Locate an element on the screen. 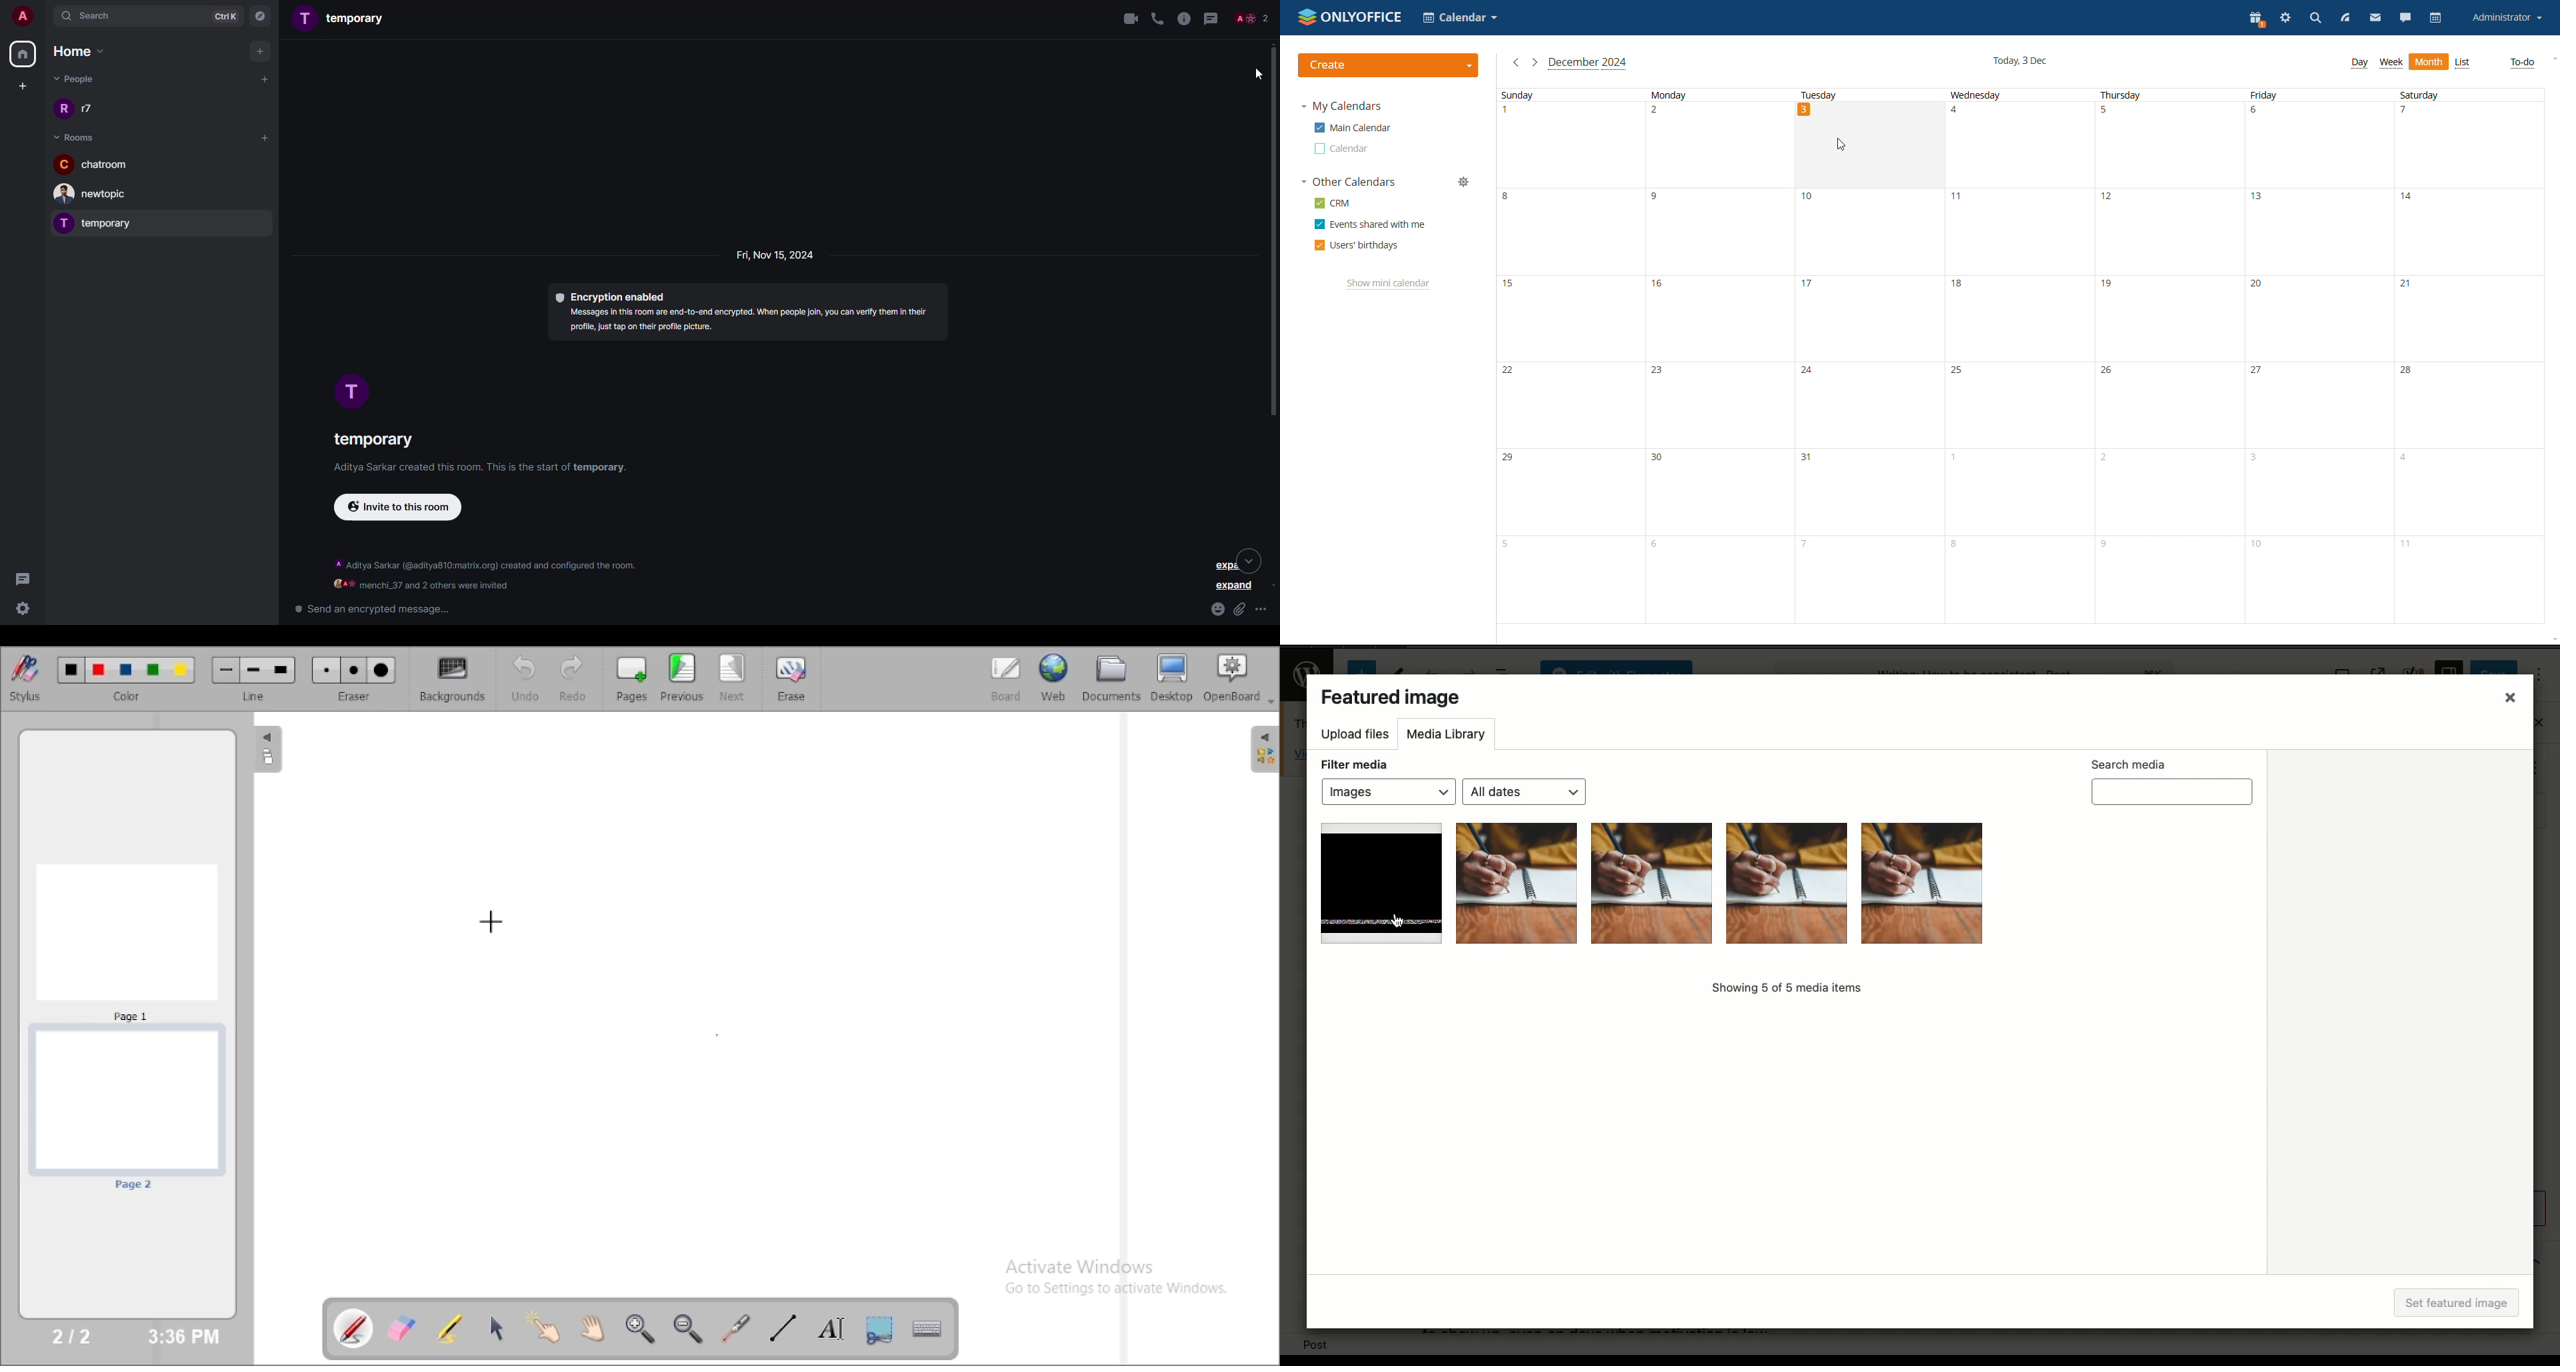 This screenshot has width=2576, height=1372. account is located at coordinates (21, 15).